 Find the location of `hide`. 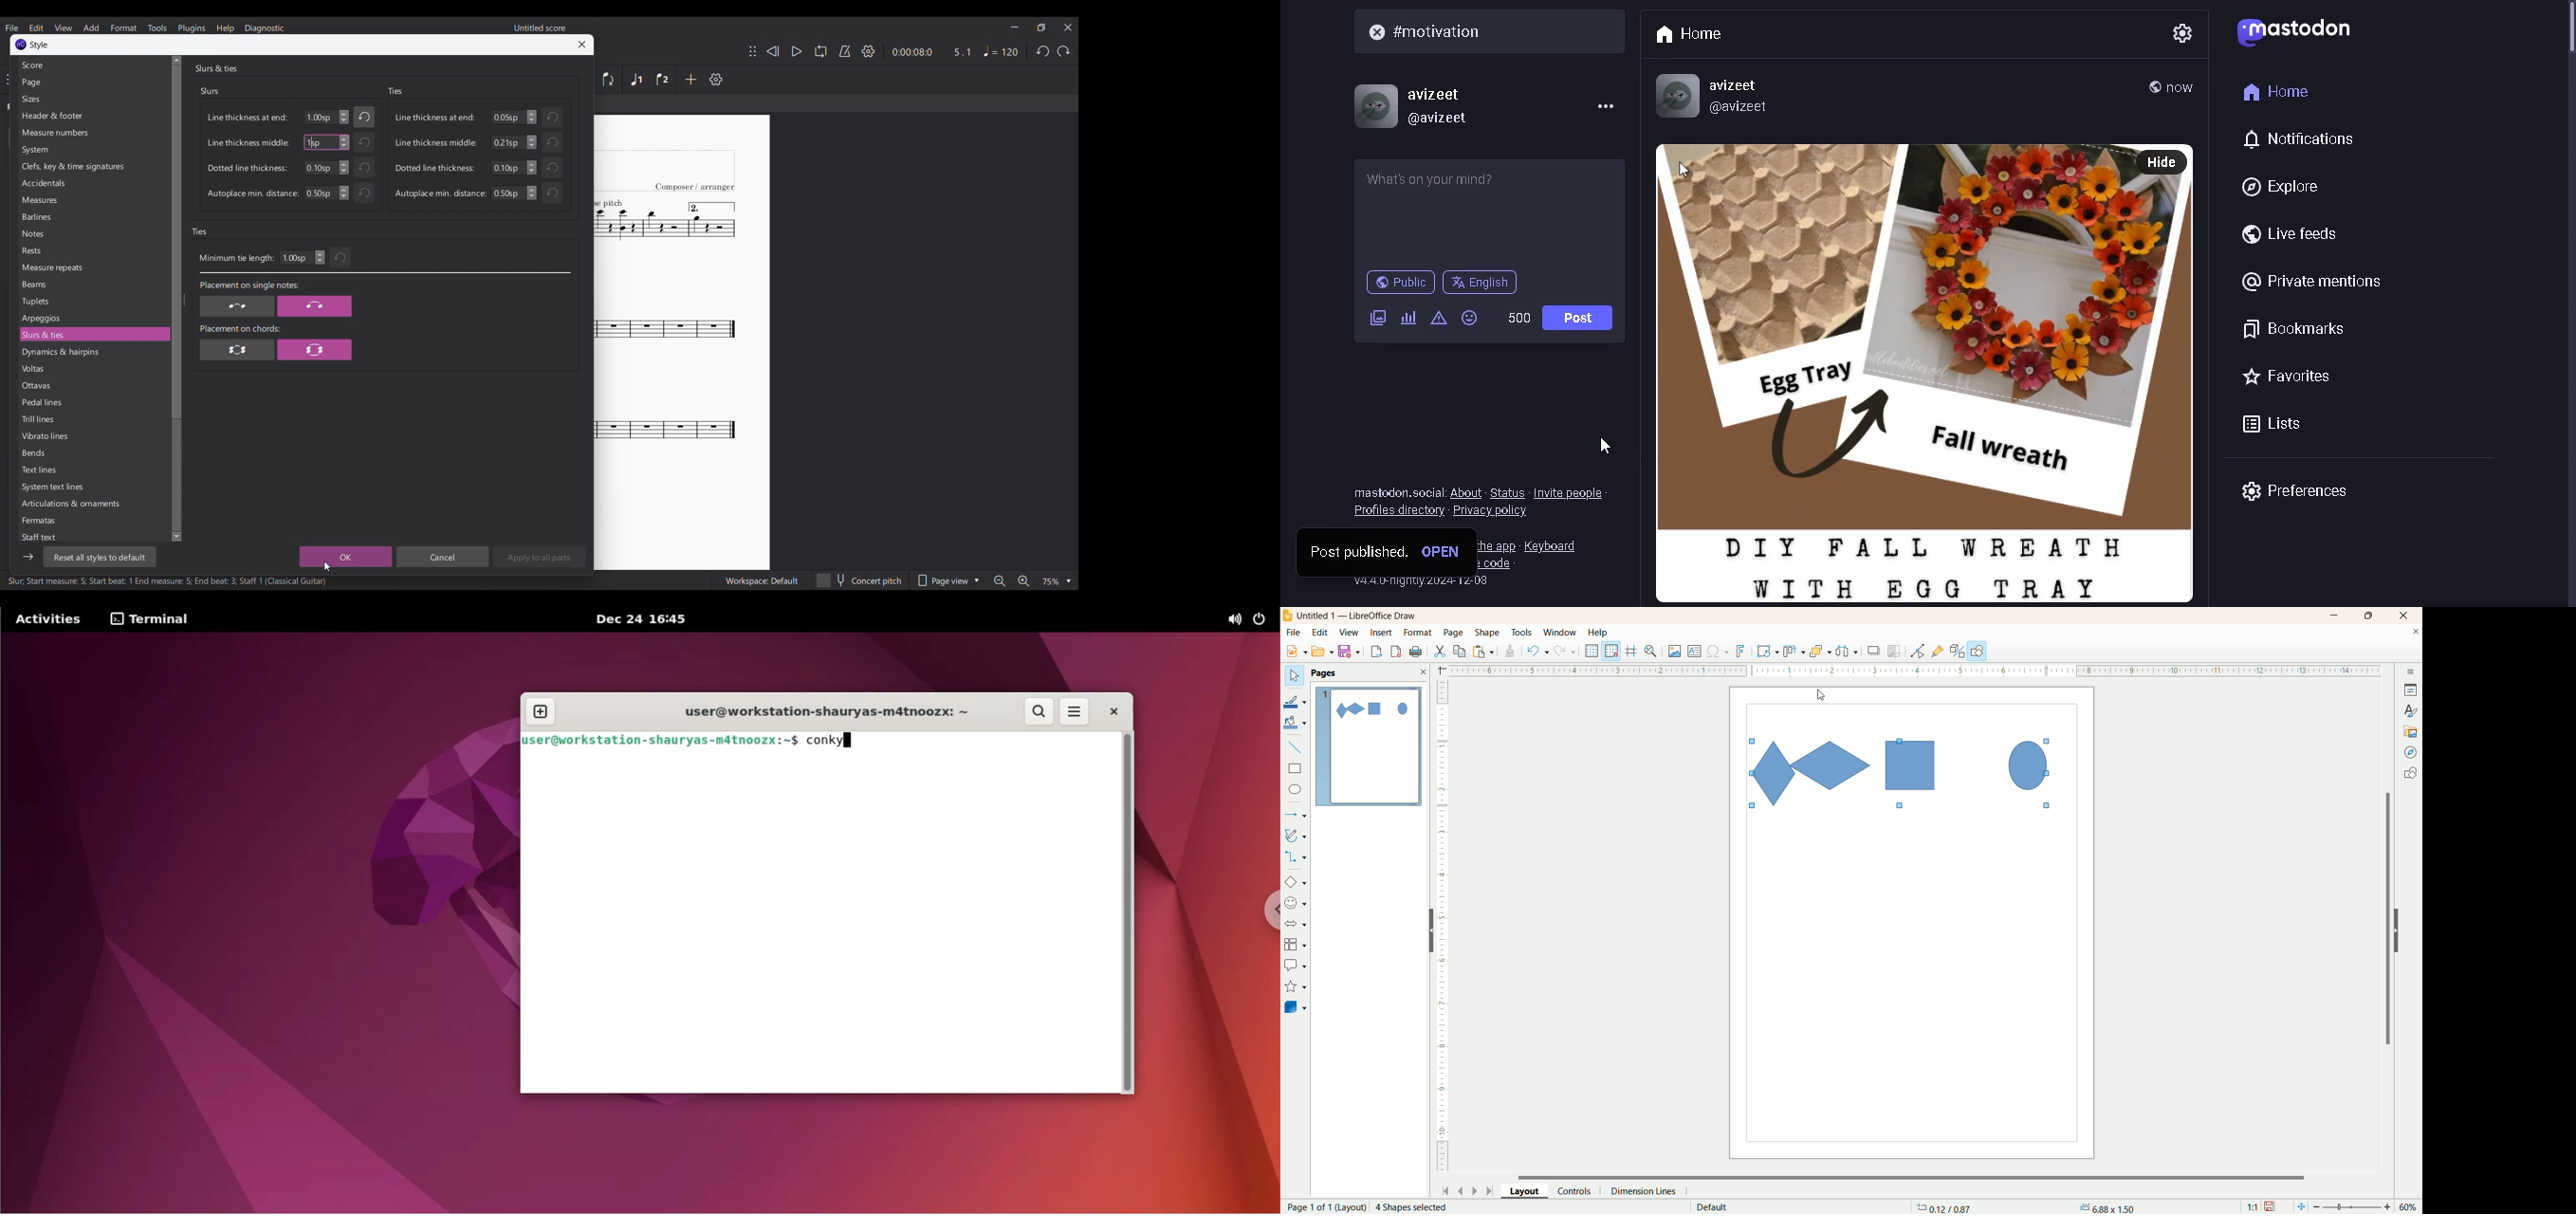

hide is located at coordinates (2403, 928).